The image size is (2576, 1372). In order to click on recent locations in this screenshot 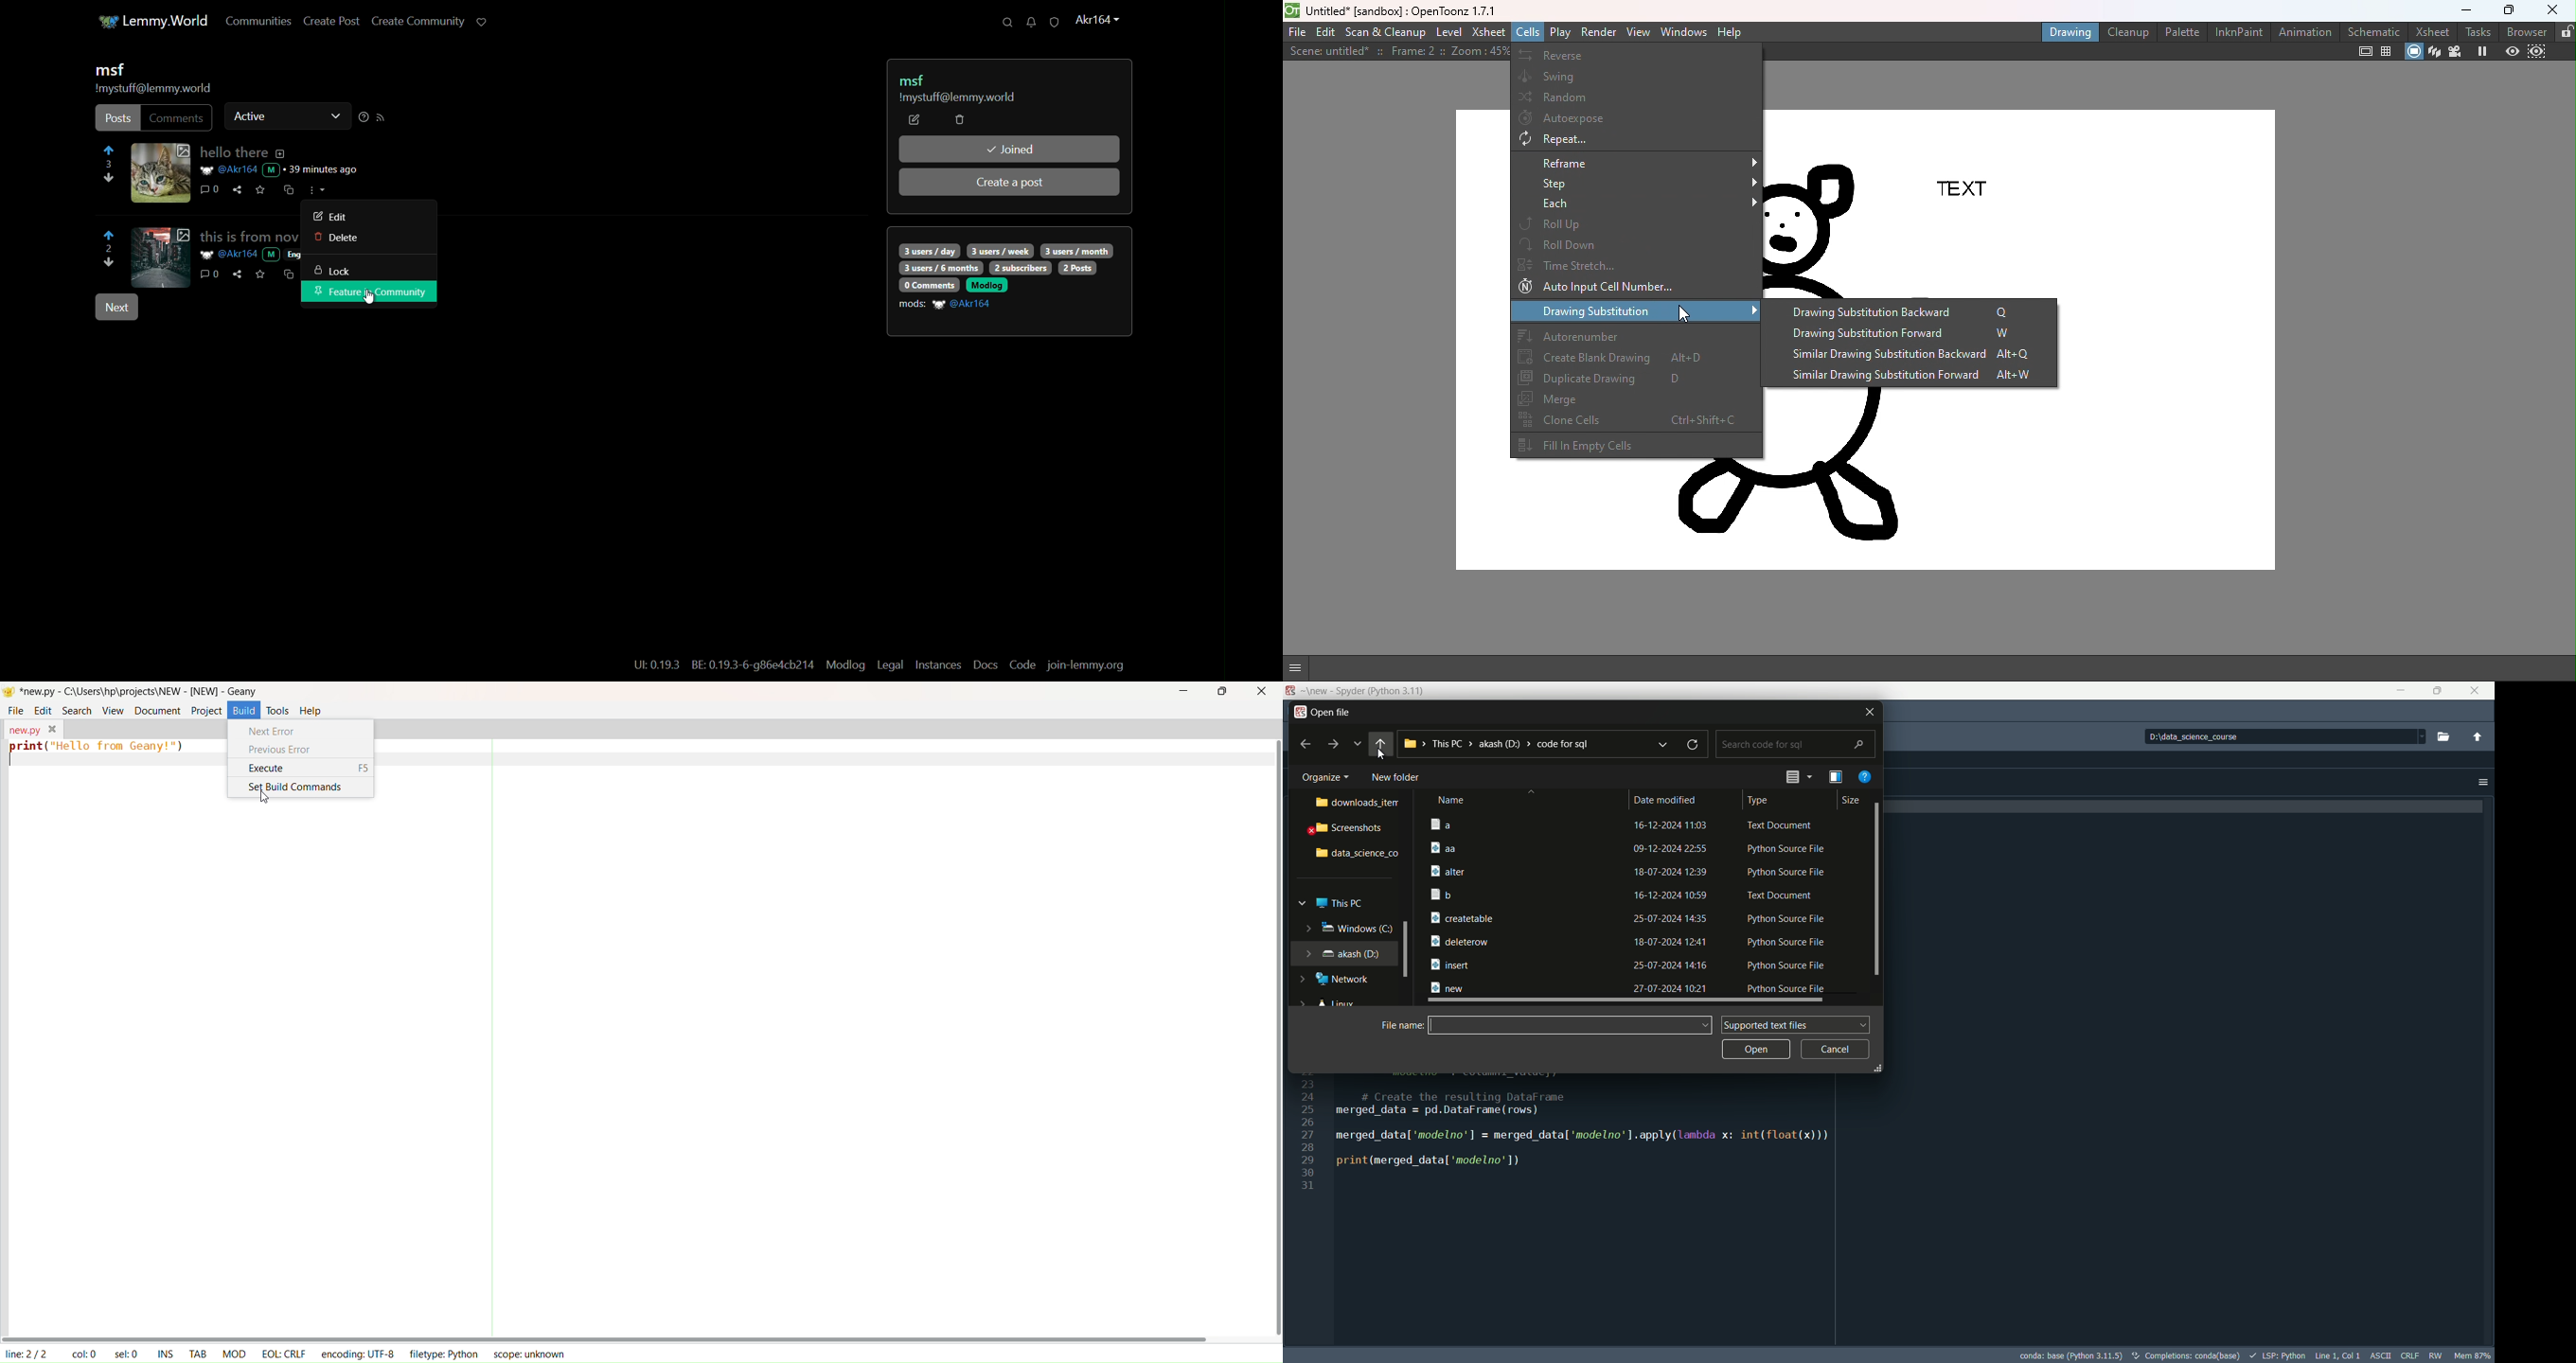, I will do `click(1358, 744)`.